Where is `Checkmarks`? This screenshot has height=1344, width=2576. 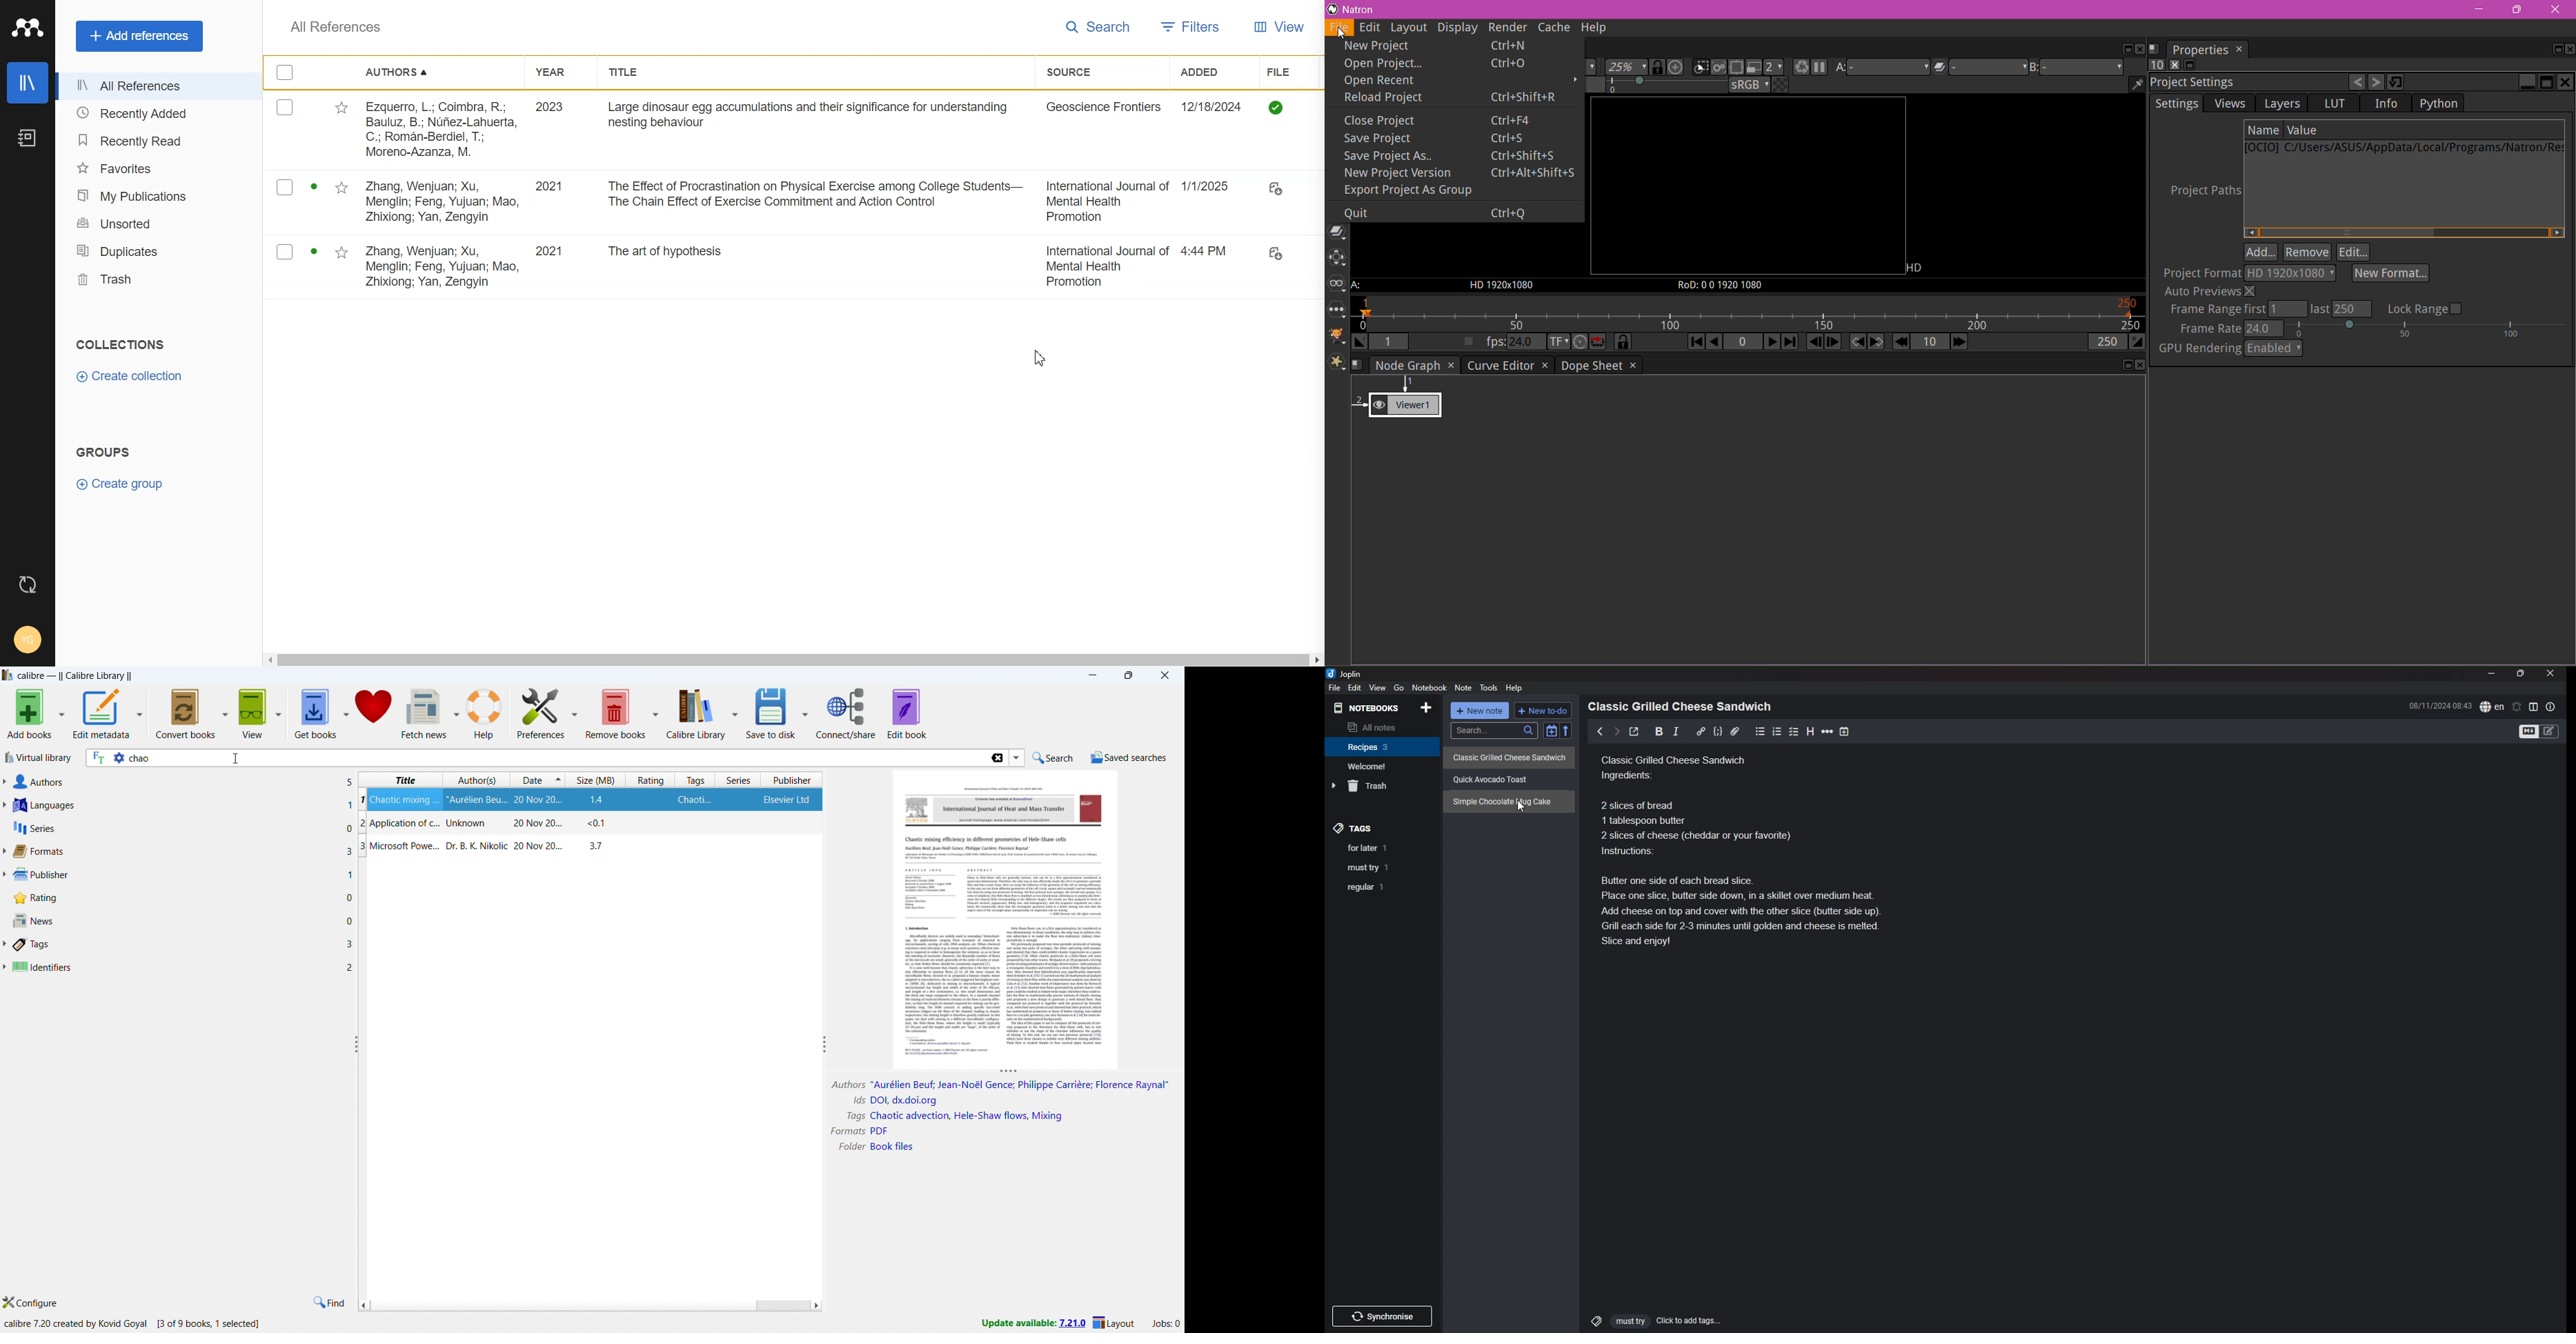
Checkmarks is located at coordinates (283, 106).